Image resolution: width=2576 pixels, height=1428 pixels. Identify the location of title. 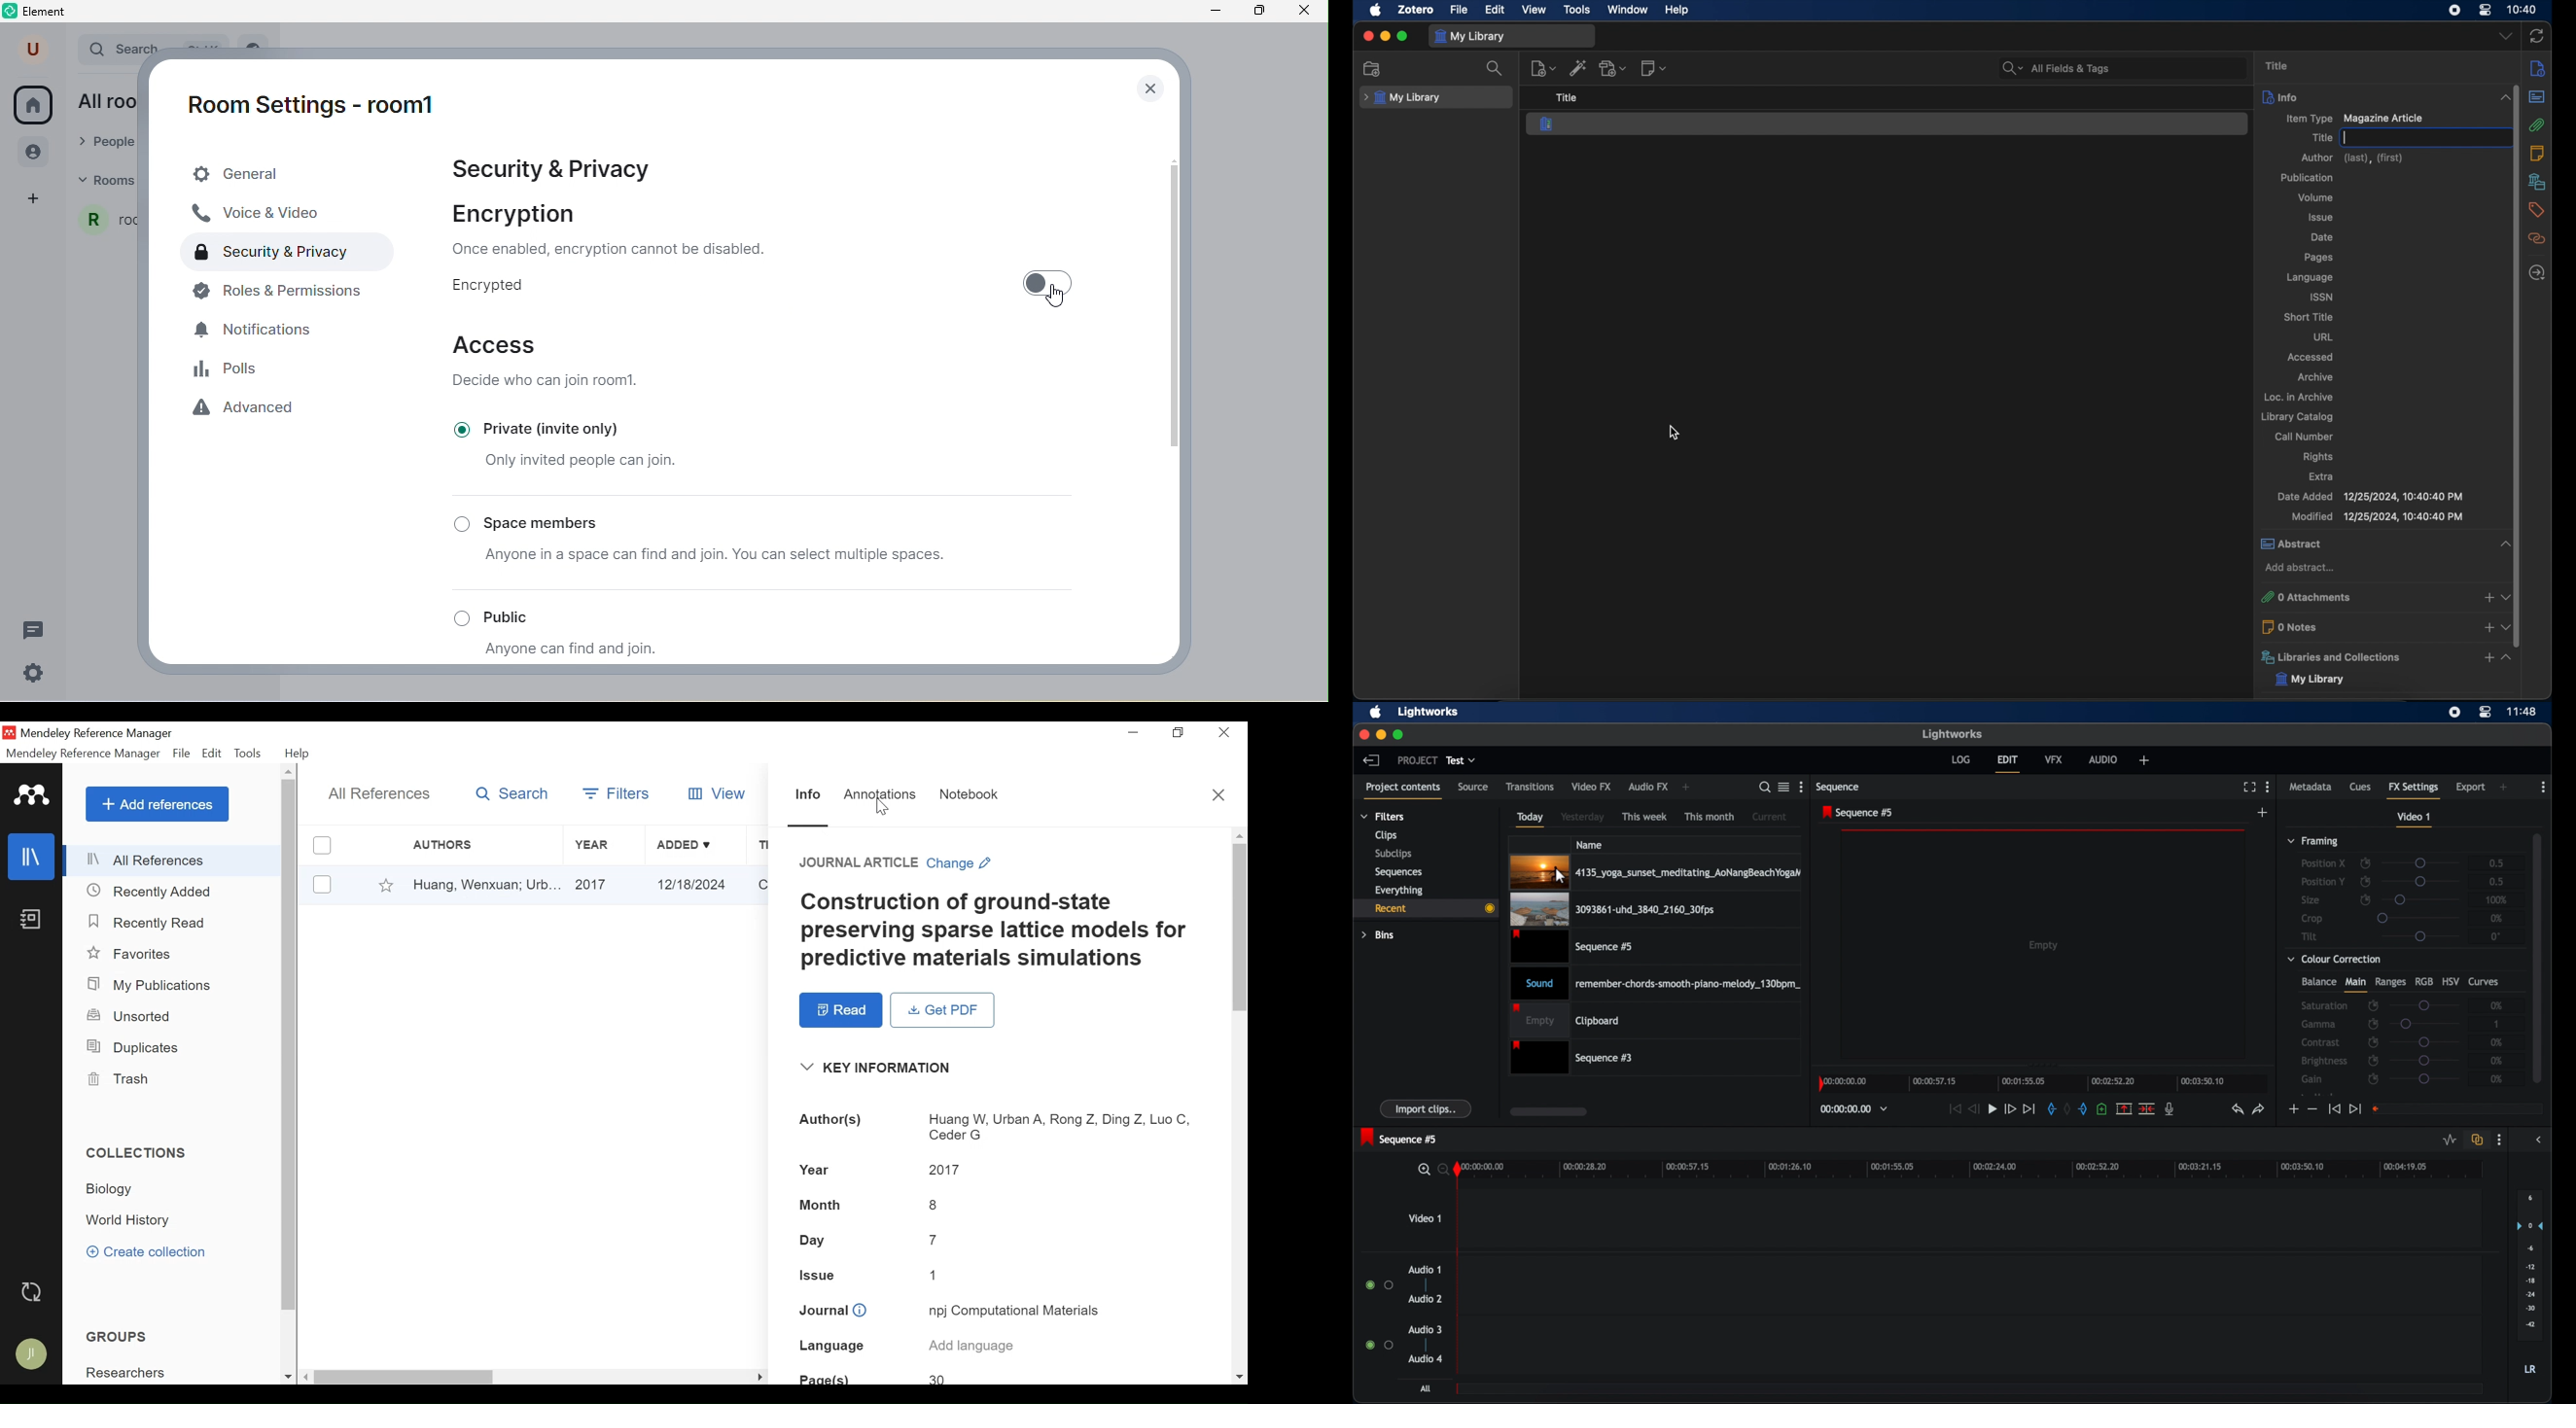
(1567, 98).